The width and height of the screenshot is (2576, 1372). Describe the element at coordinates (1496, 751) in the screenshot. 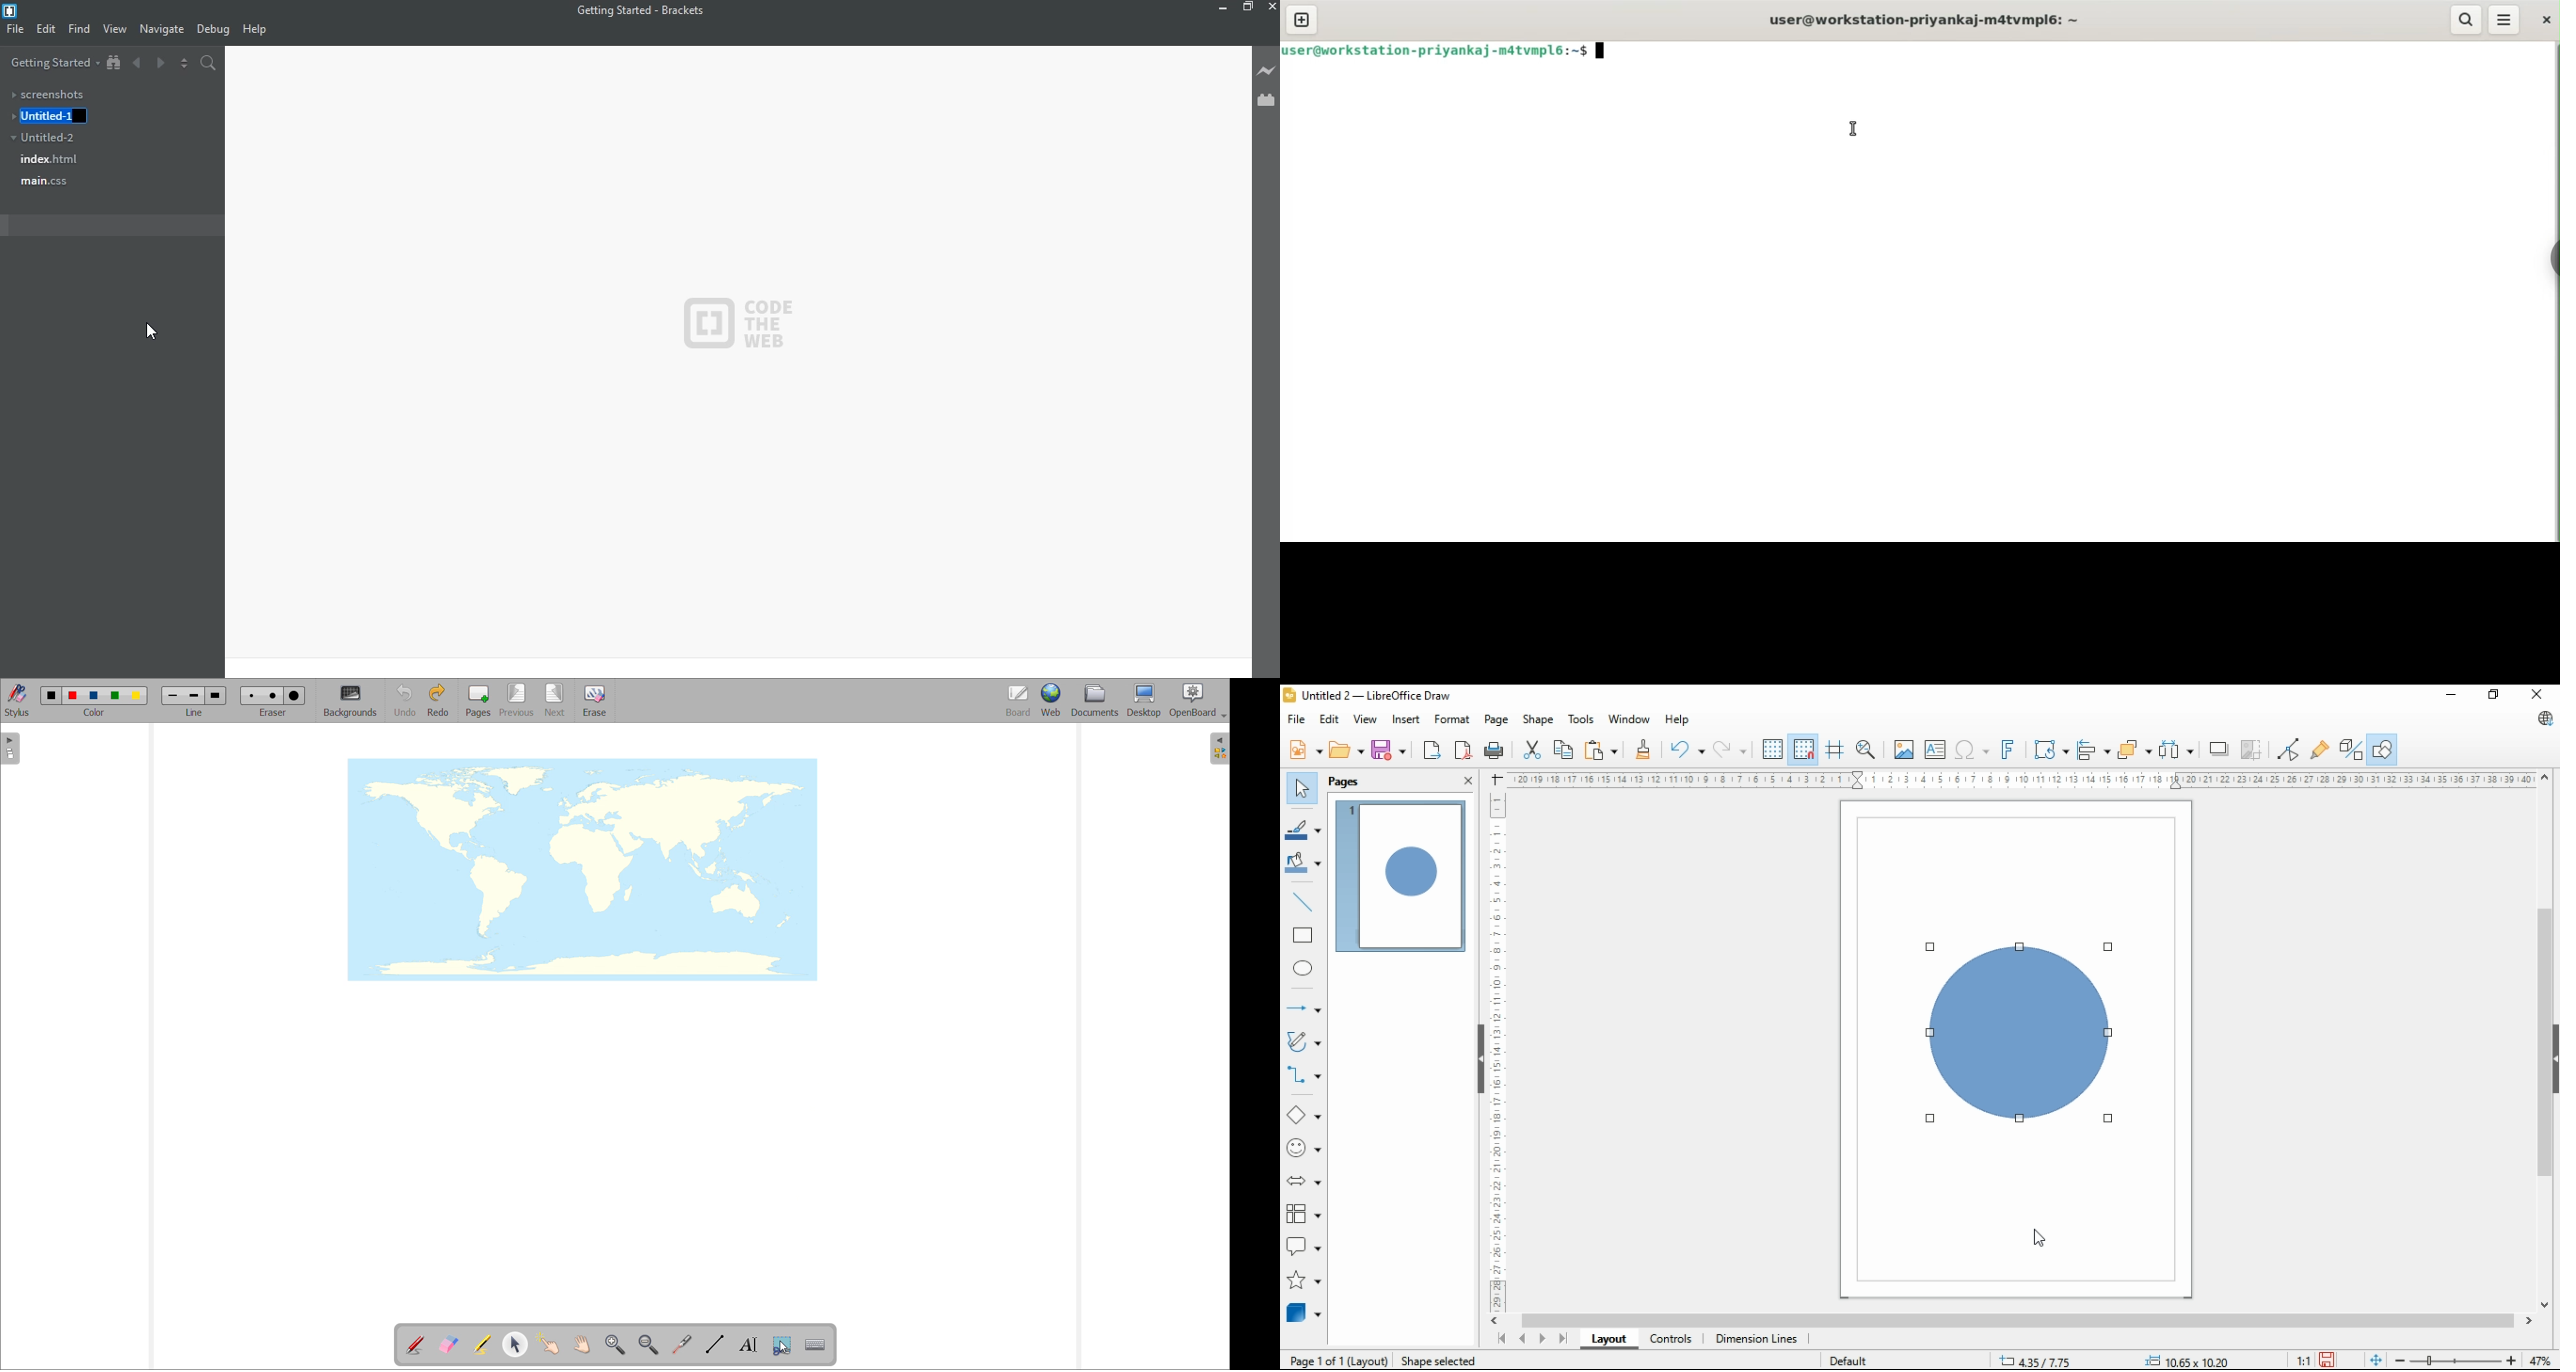

I see `print` at that location.